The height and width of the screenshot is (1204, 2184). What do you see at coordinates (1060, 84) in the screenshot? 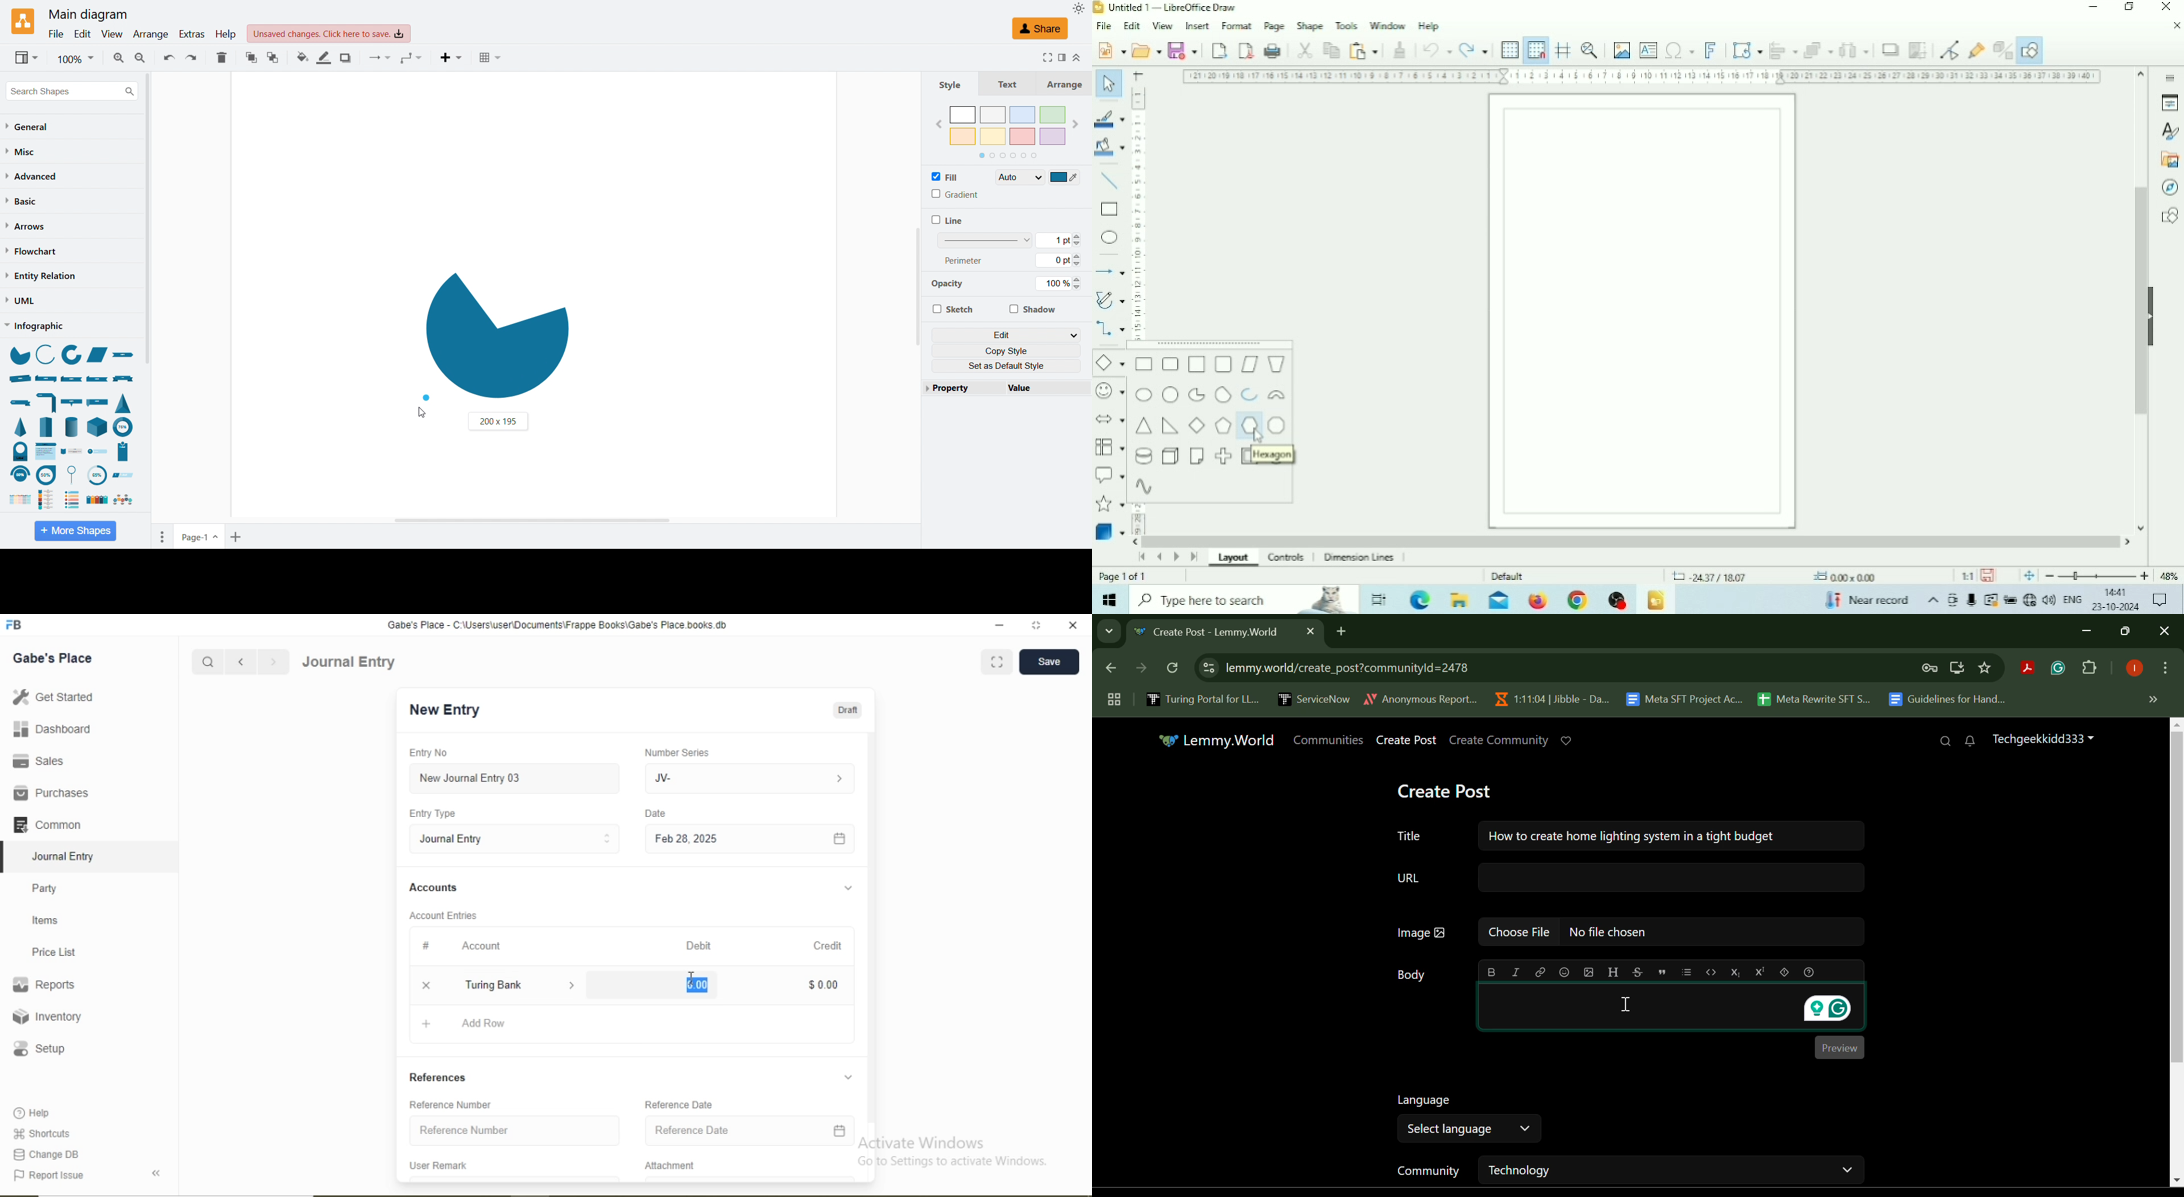
I see `Arrange ` at bounding box center [1060, 84].